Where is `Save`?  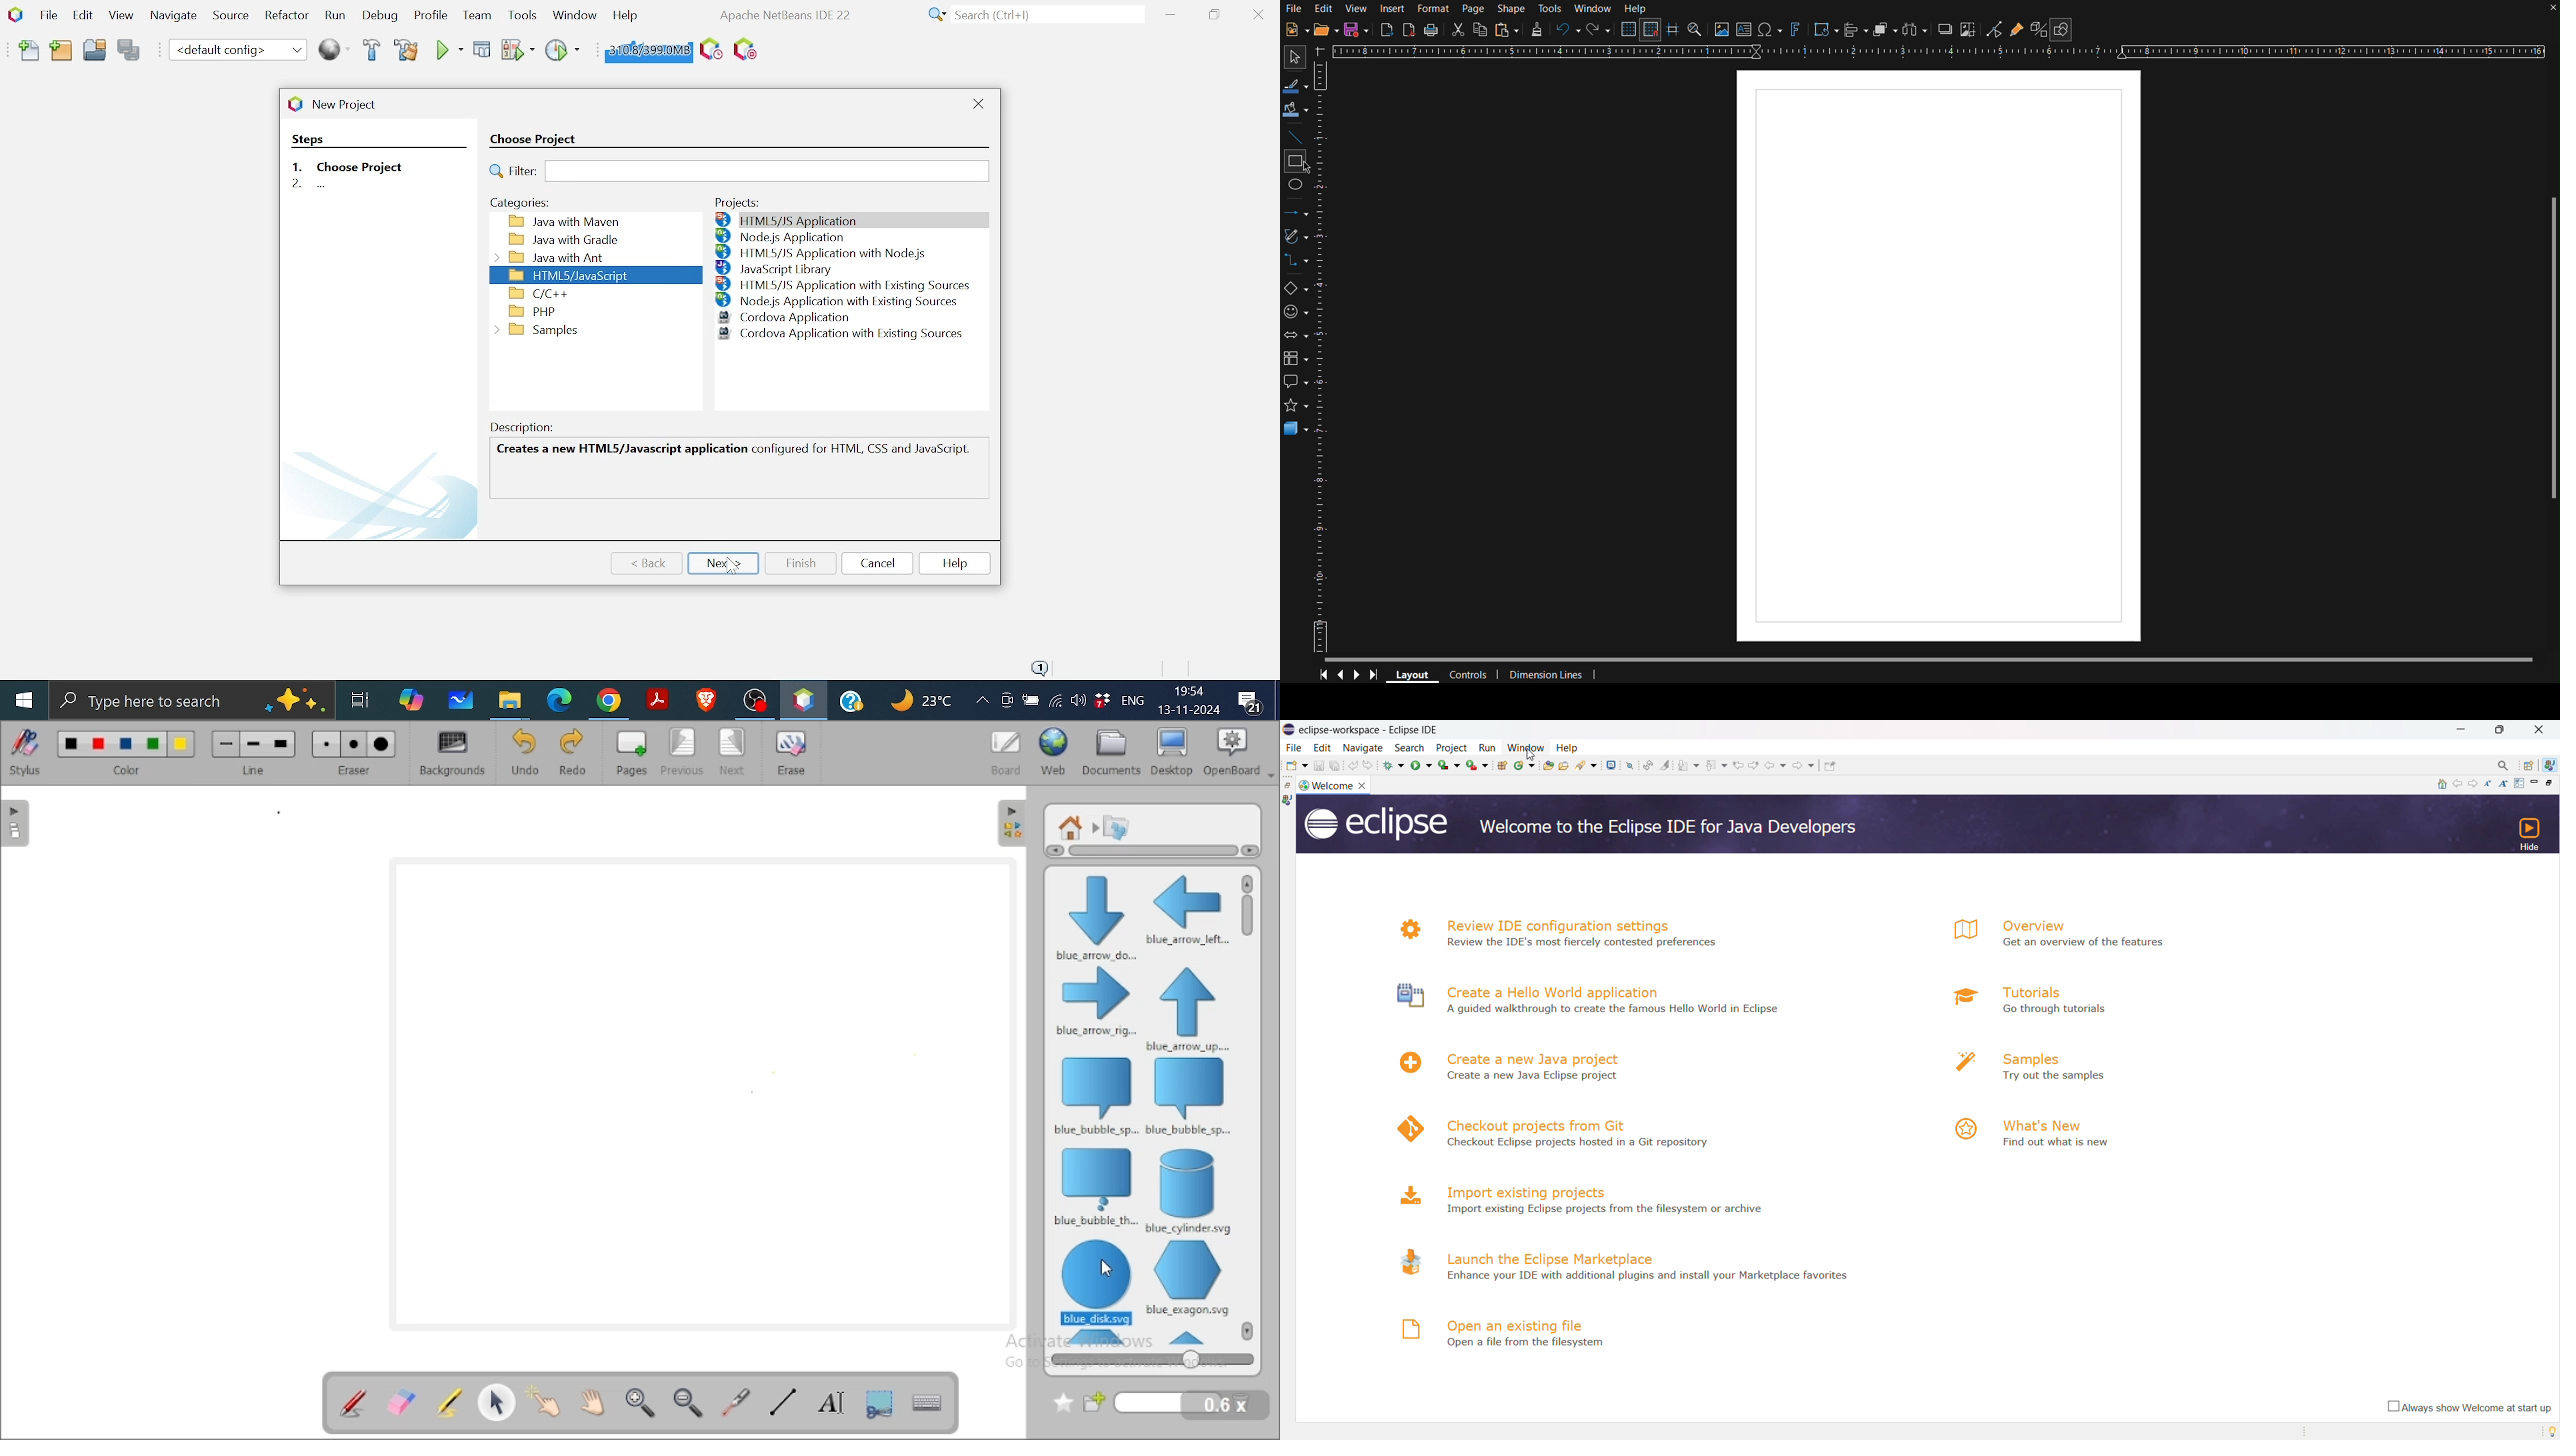
Save is located at coordinates (1357, 29).